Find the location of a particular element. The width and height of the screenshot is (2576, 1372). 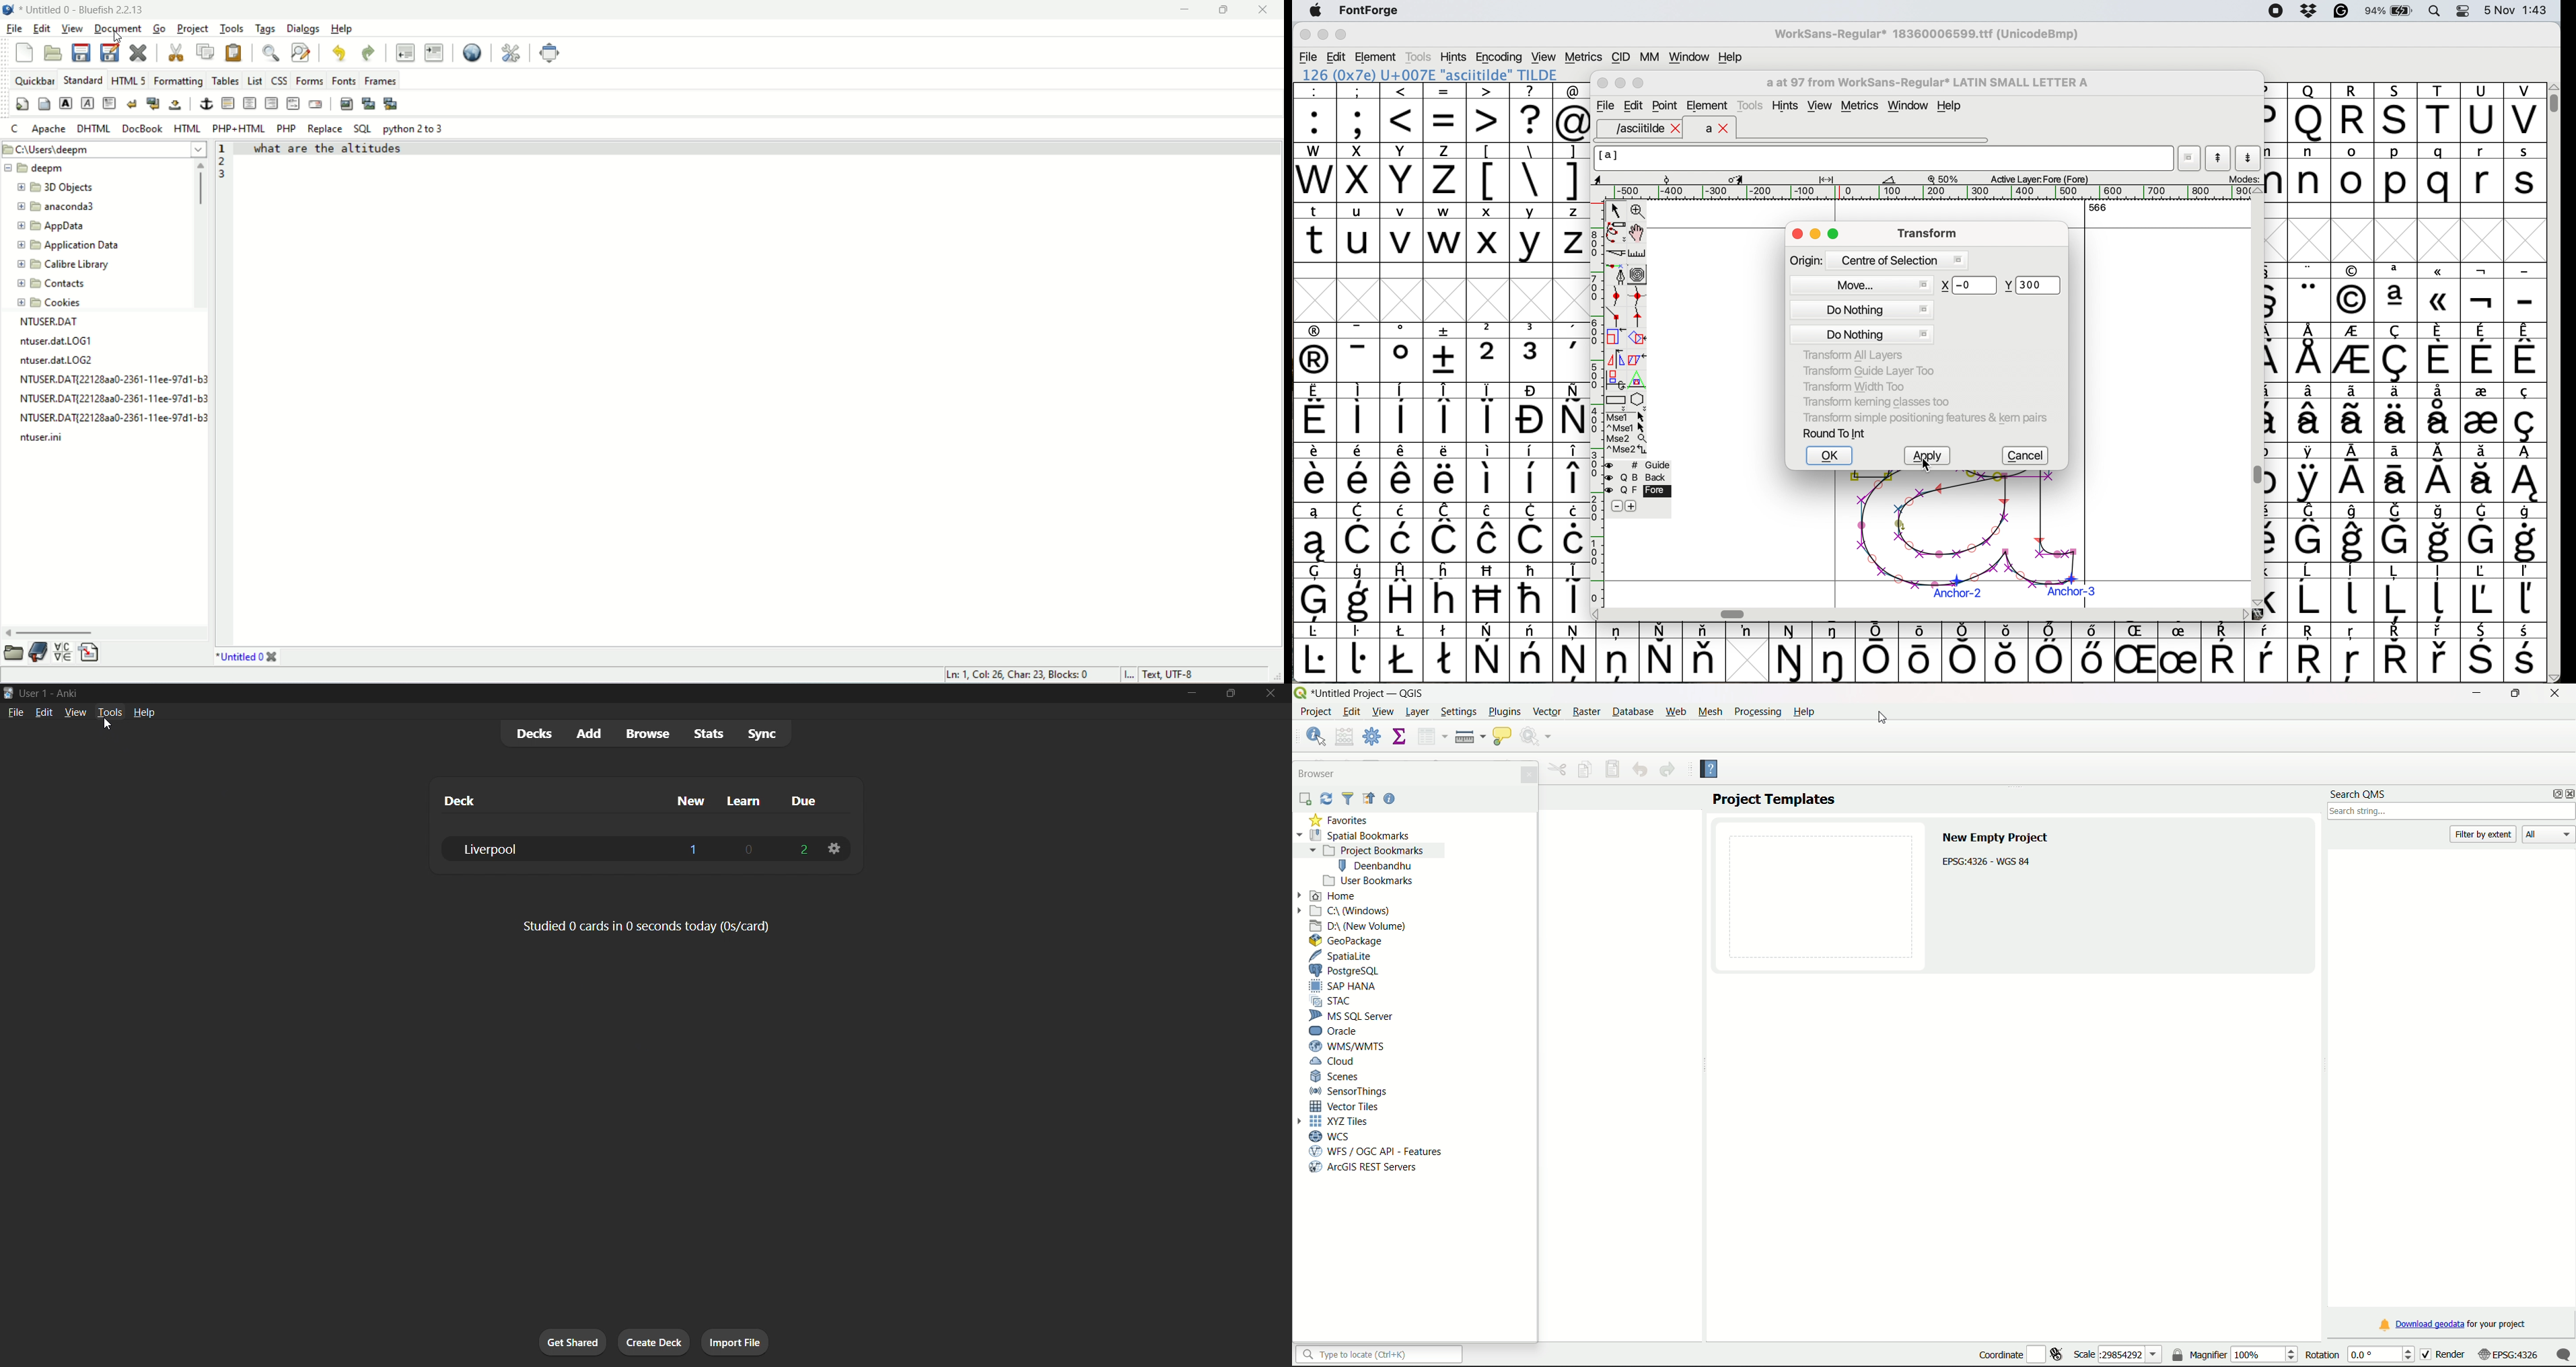

toolbox is located at coordinates (1372, 736).